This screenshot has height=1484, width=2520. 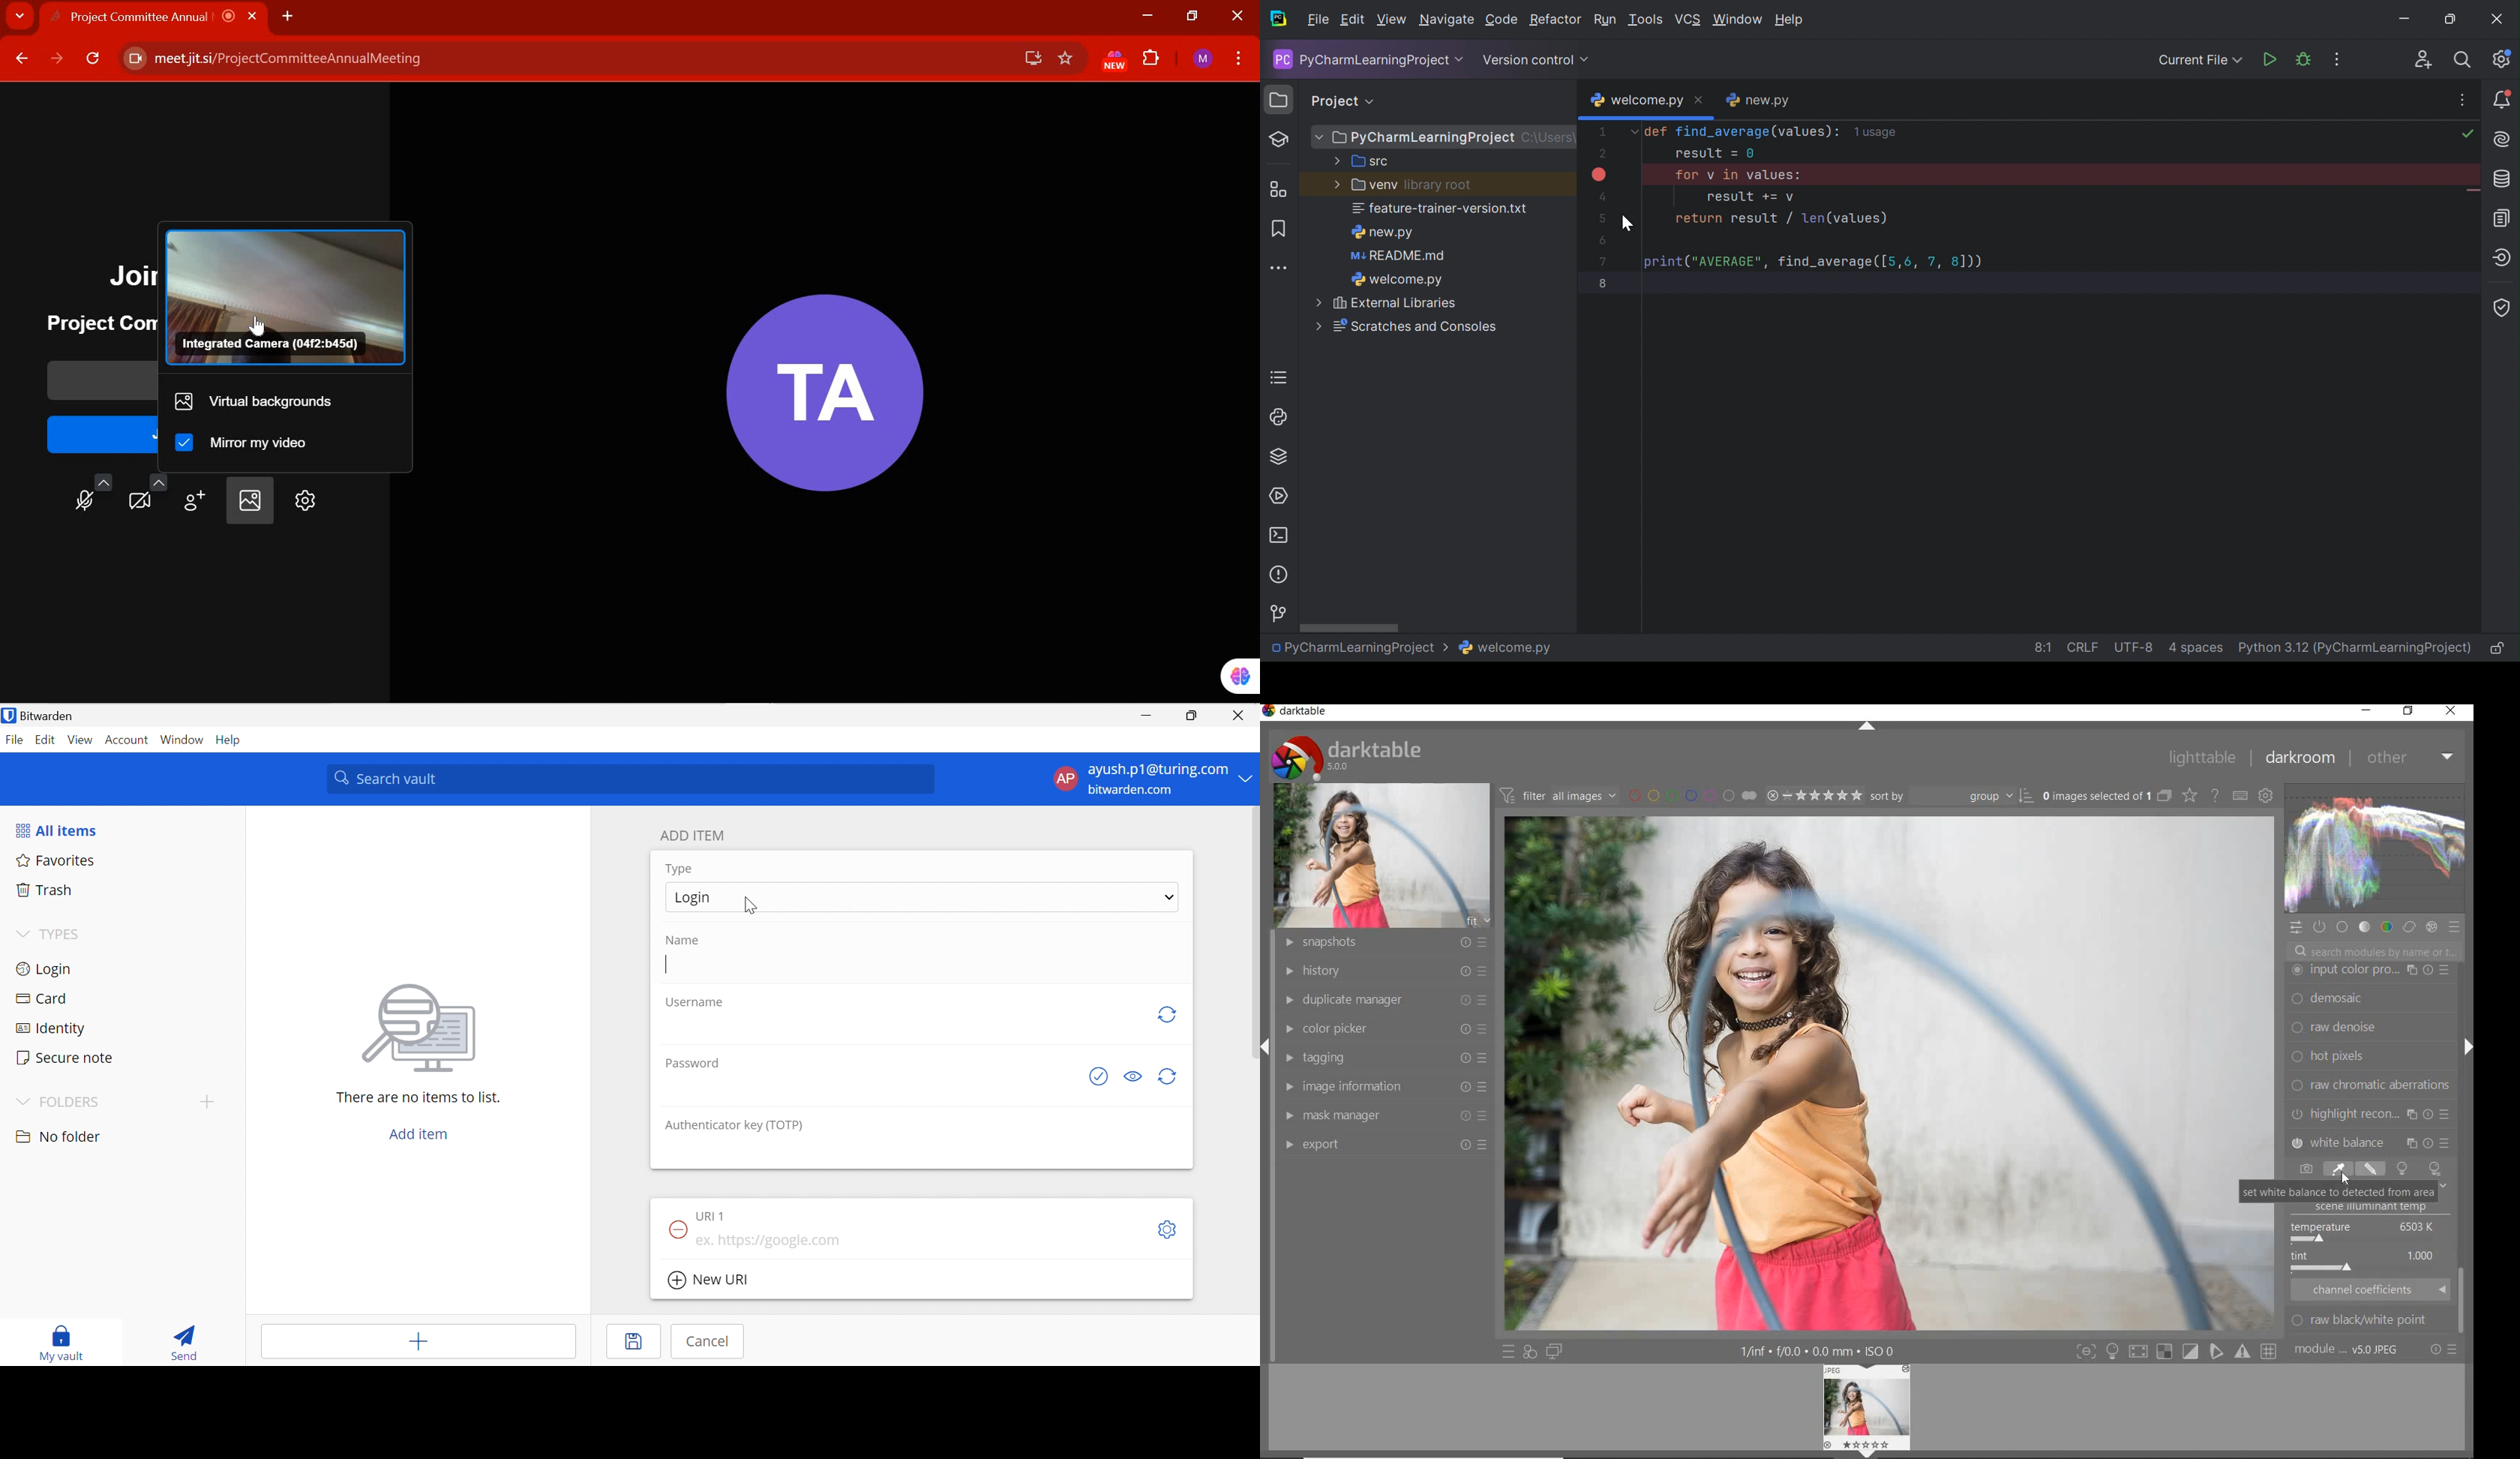 I want to click on Login, so click(x=43, y=971).